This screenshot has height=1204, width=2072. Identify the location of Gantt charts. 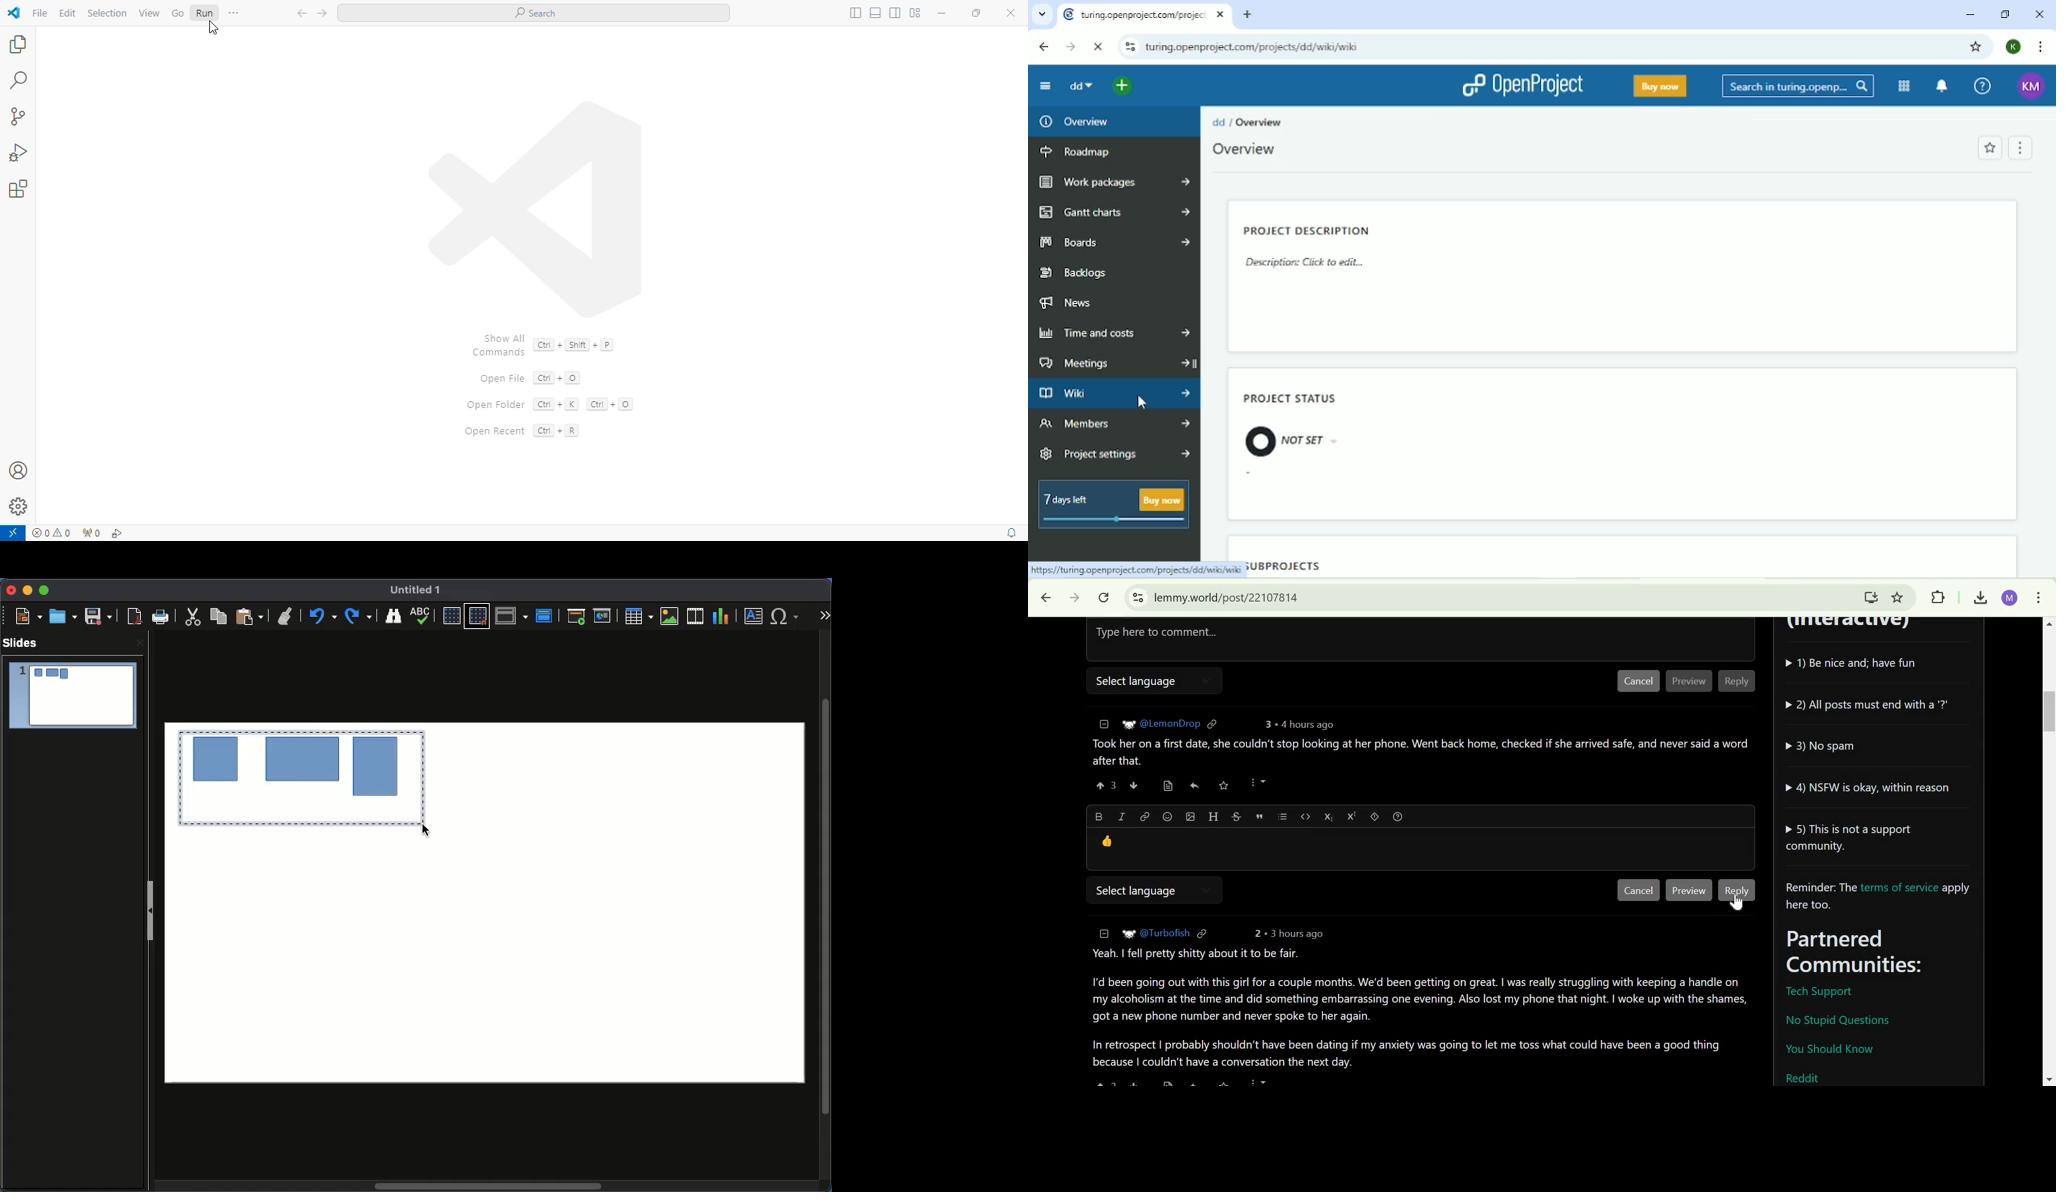
(1113, 212).